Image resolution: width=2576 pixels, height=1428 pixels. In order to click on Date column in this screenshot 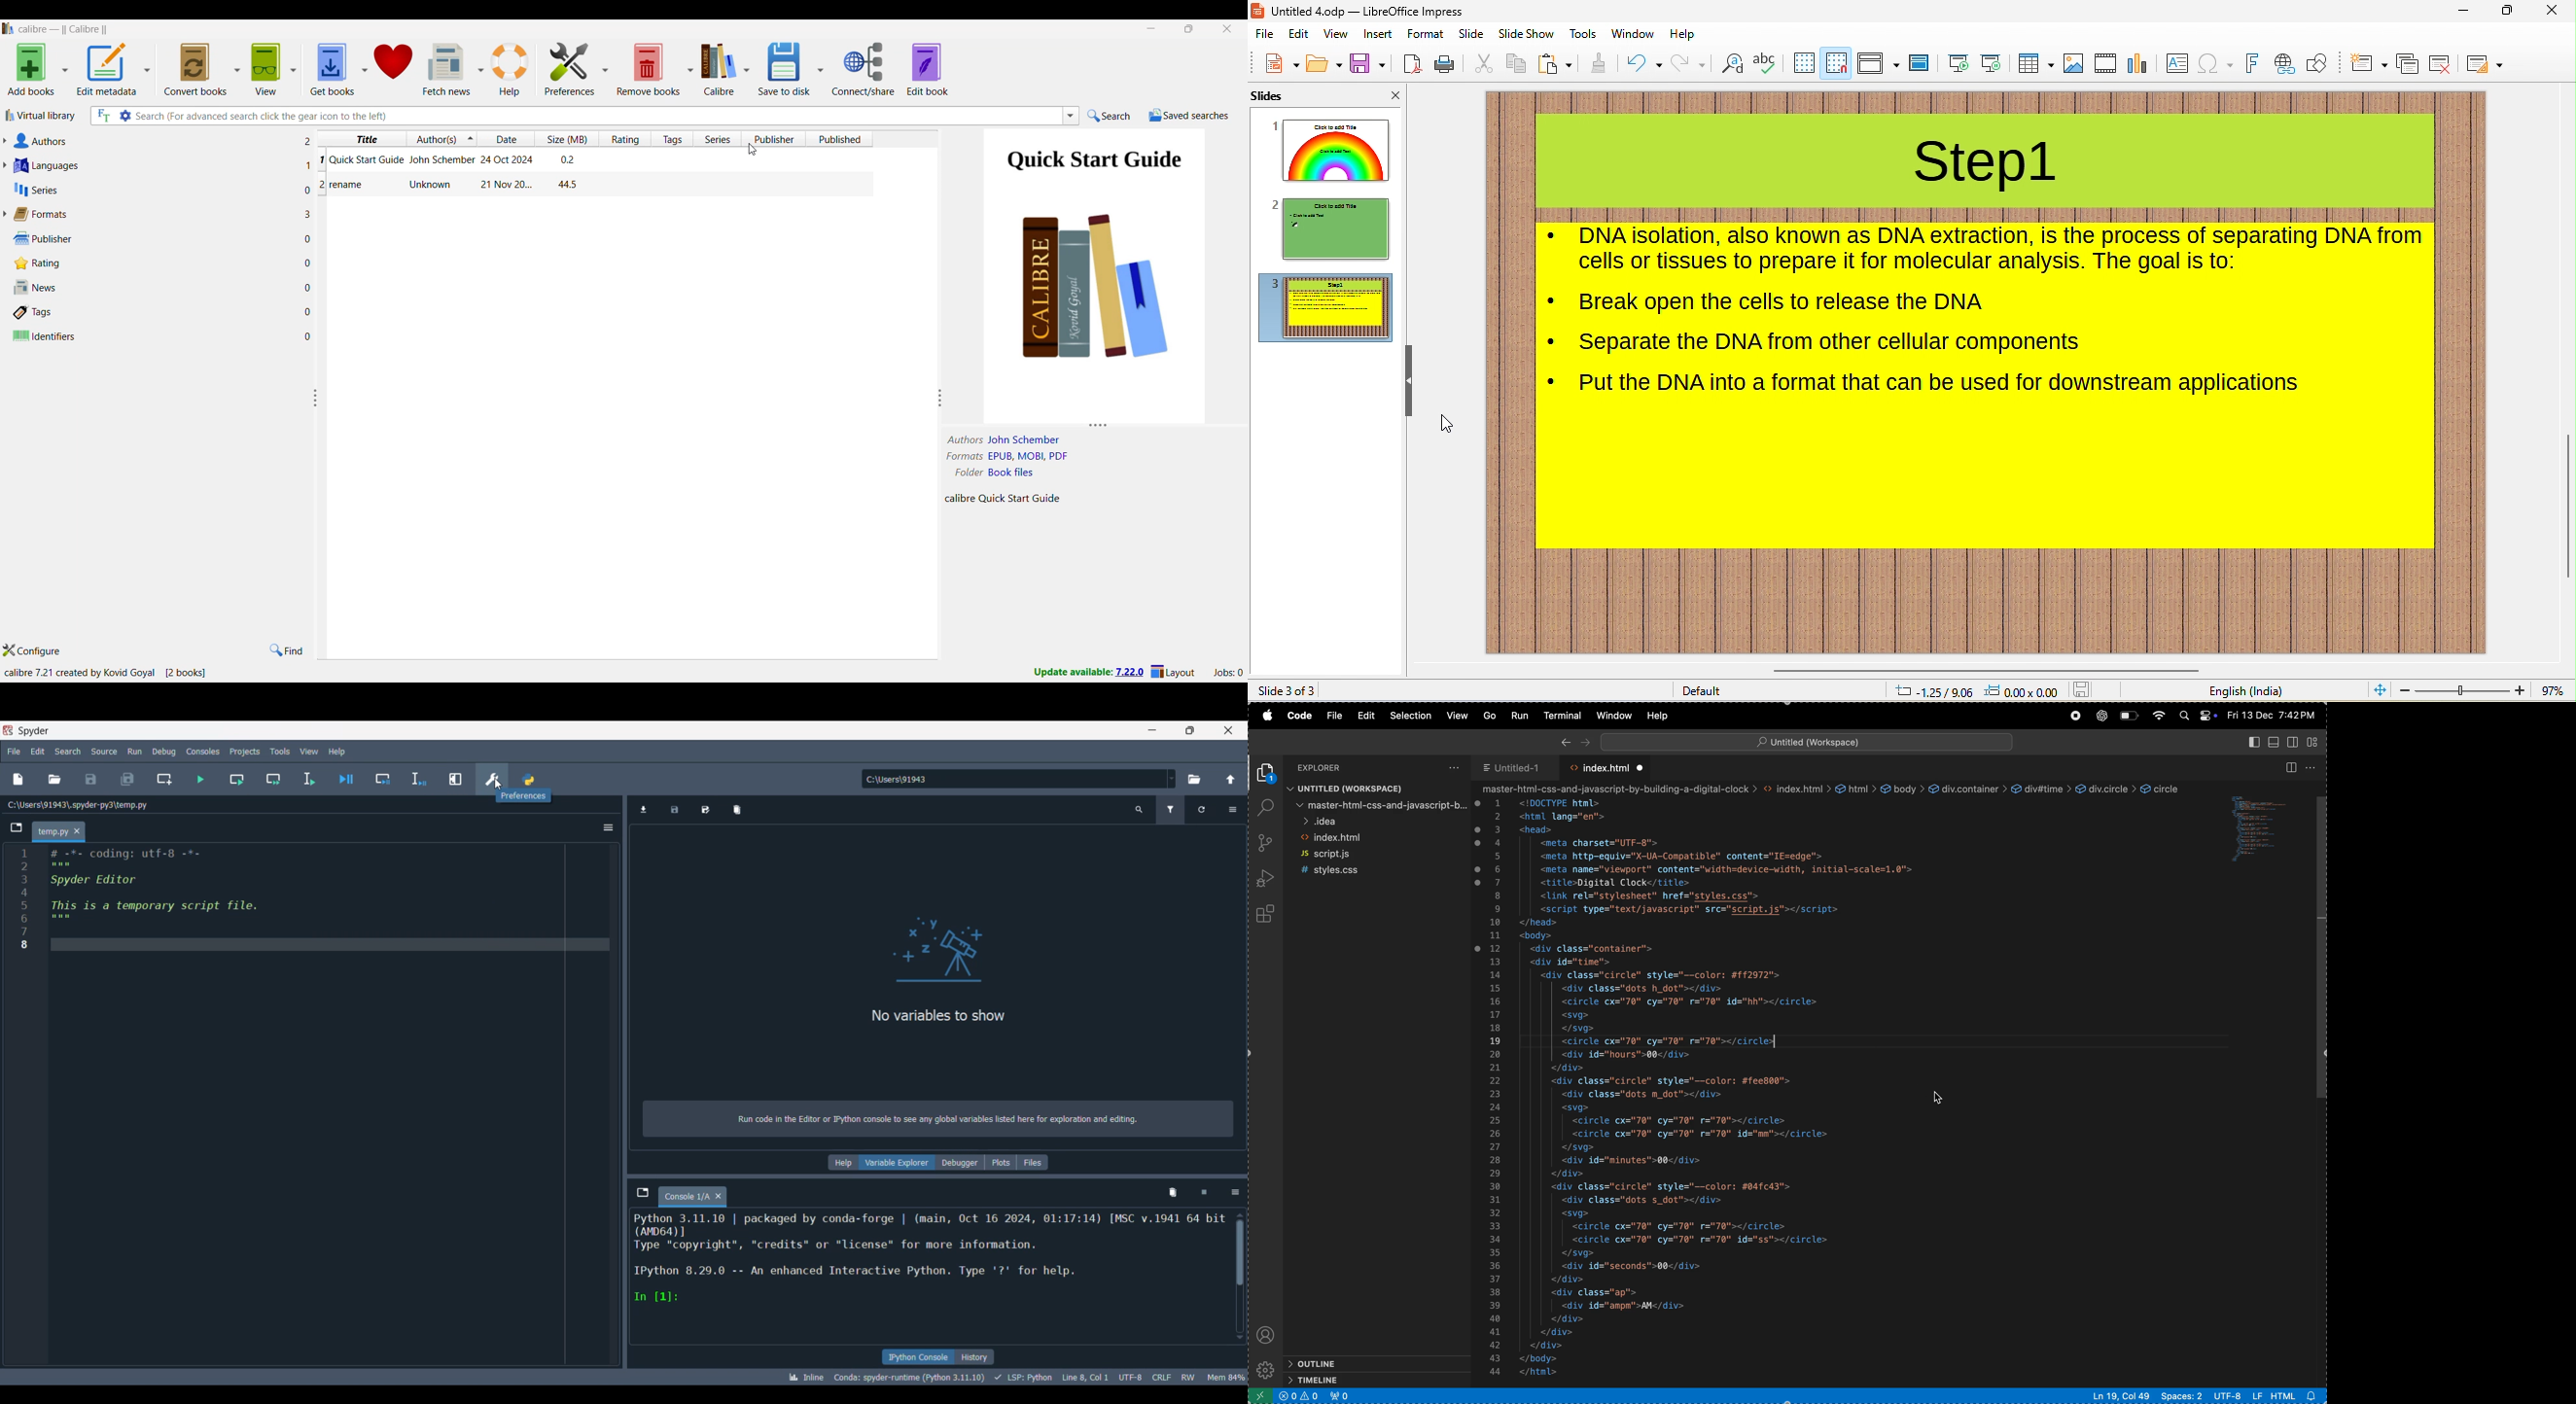, I will do `click(506, 138)`.